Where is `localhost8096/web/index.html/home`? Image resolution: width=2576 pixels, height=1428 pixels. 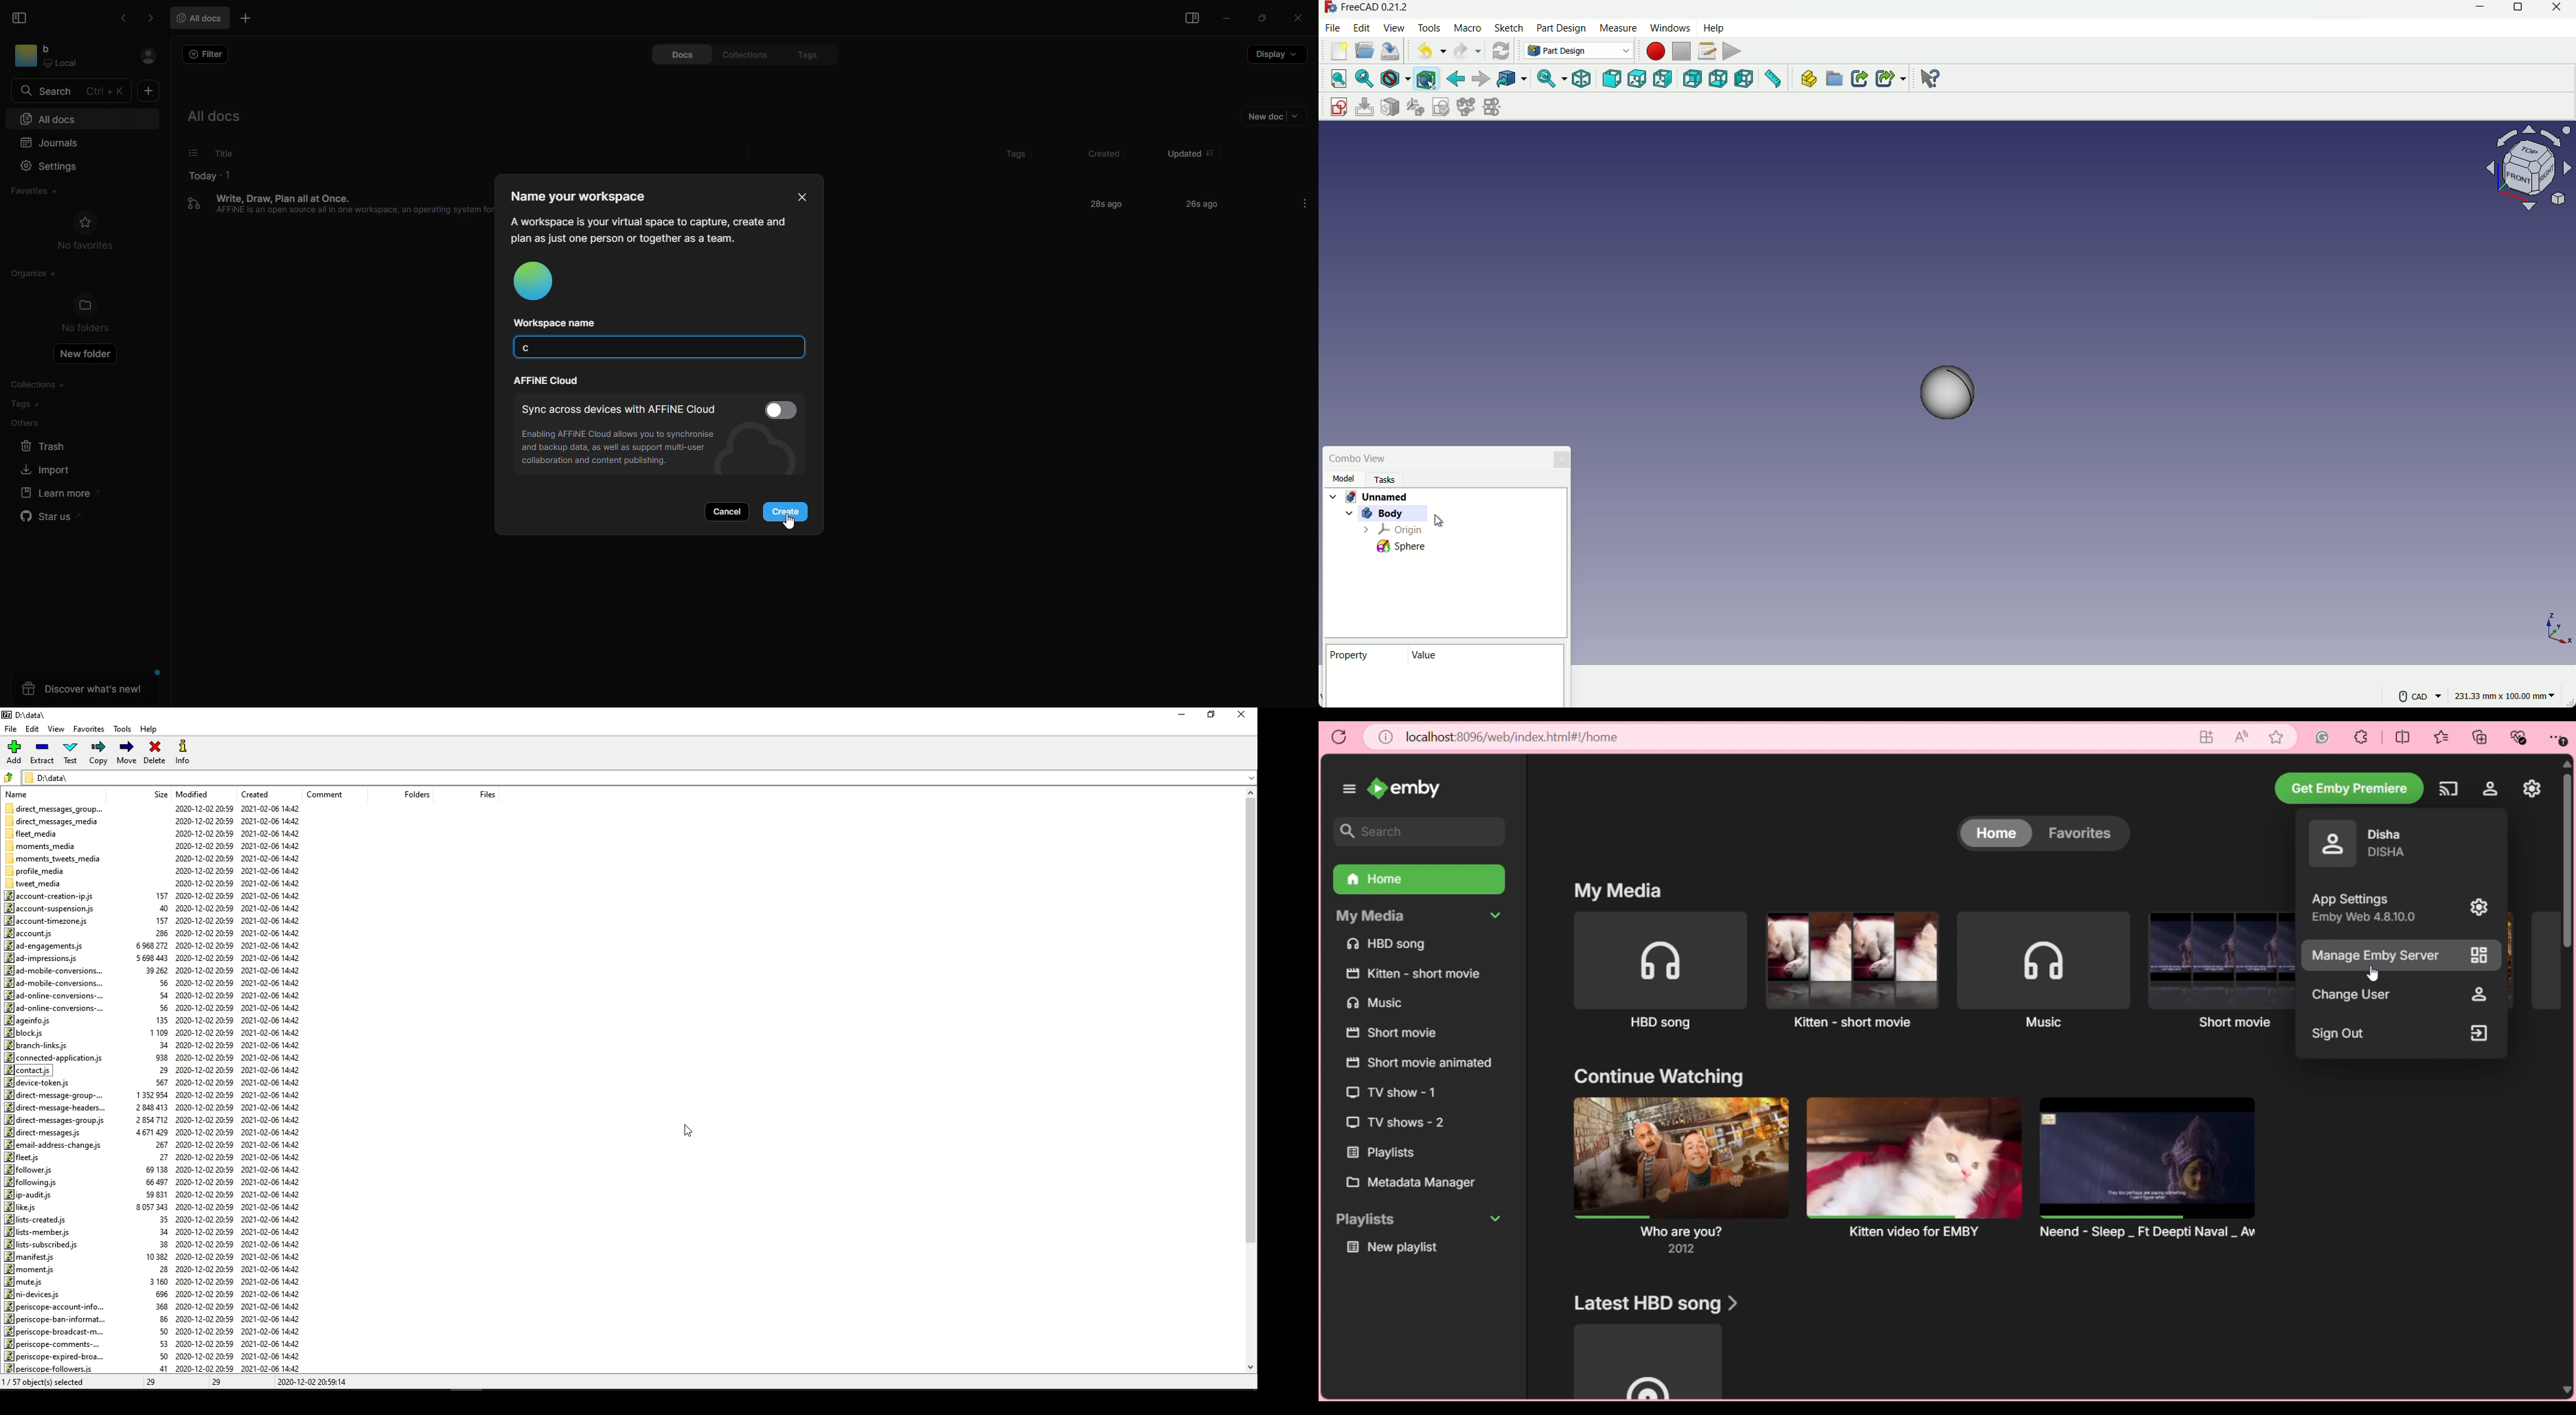 localhost8096/web/index.html/home is located at coordinates (1511, 737).